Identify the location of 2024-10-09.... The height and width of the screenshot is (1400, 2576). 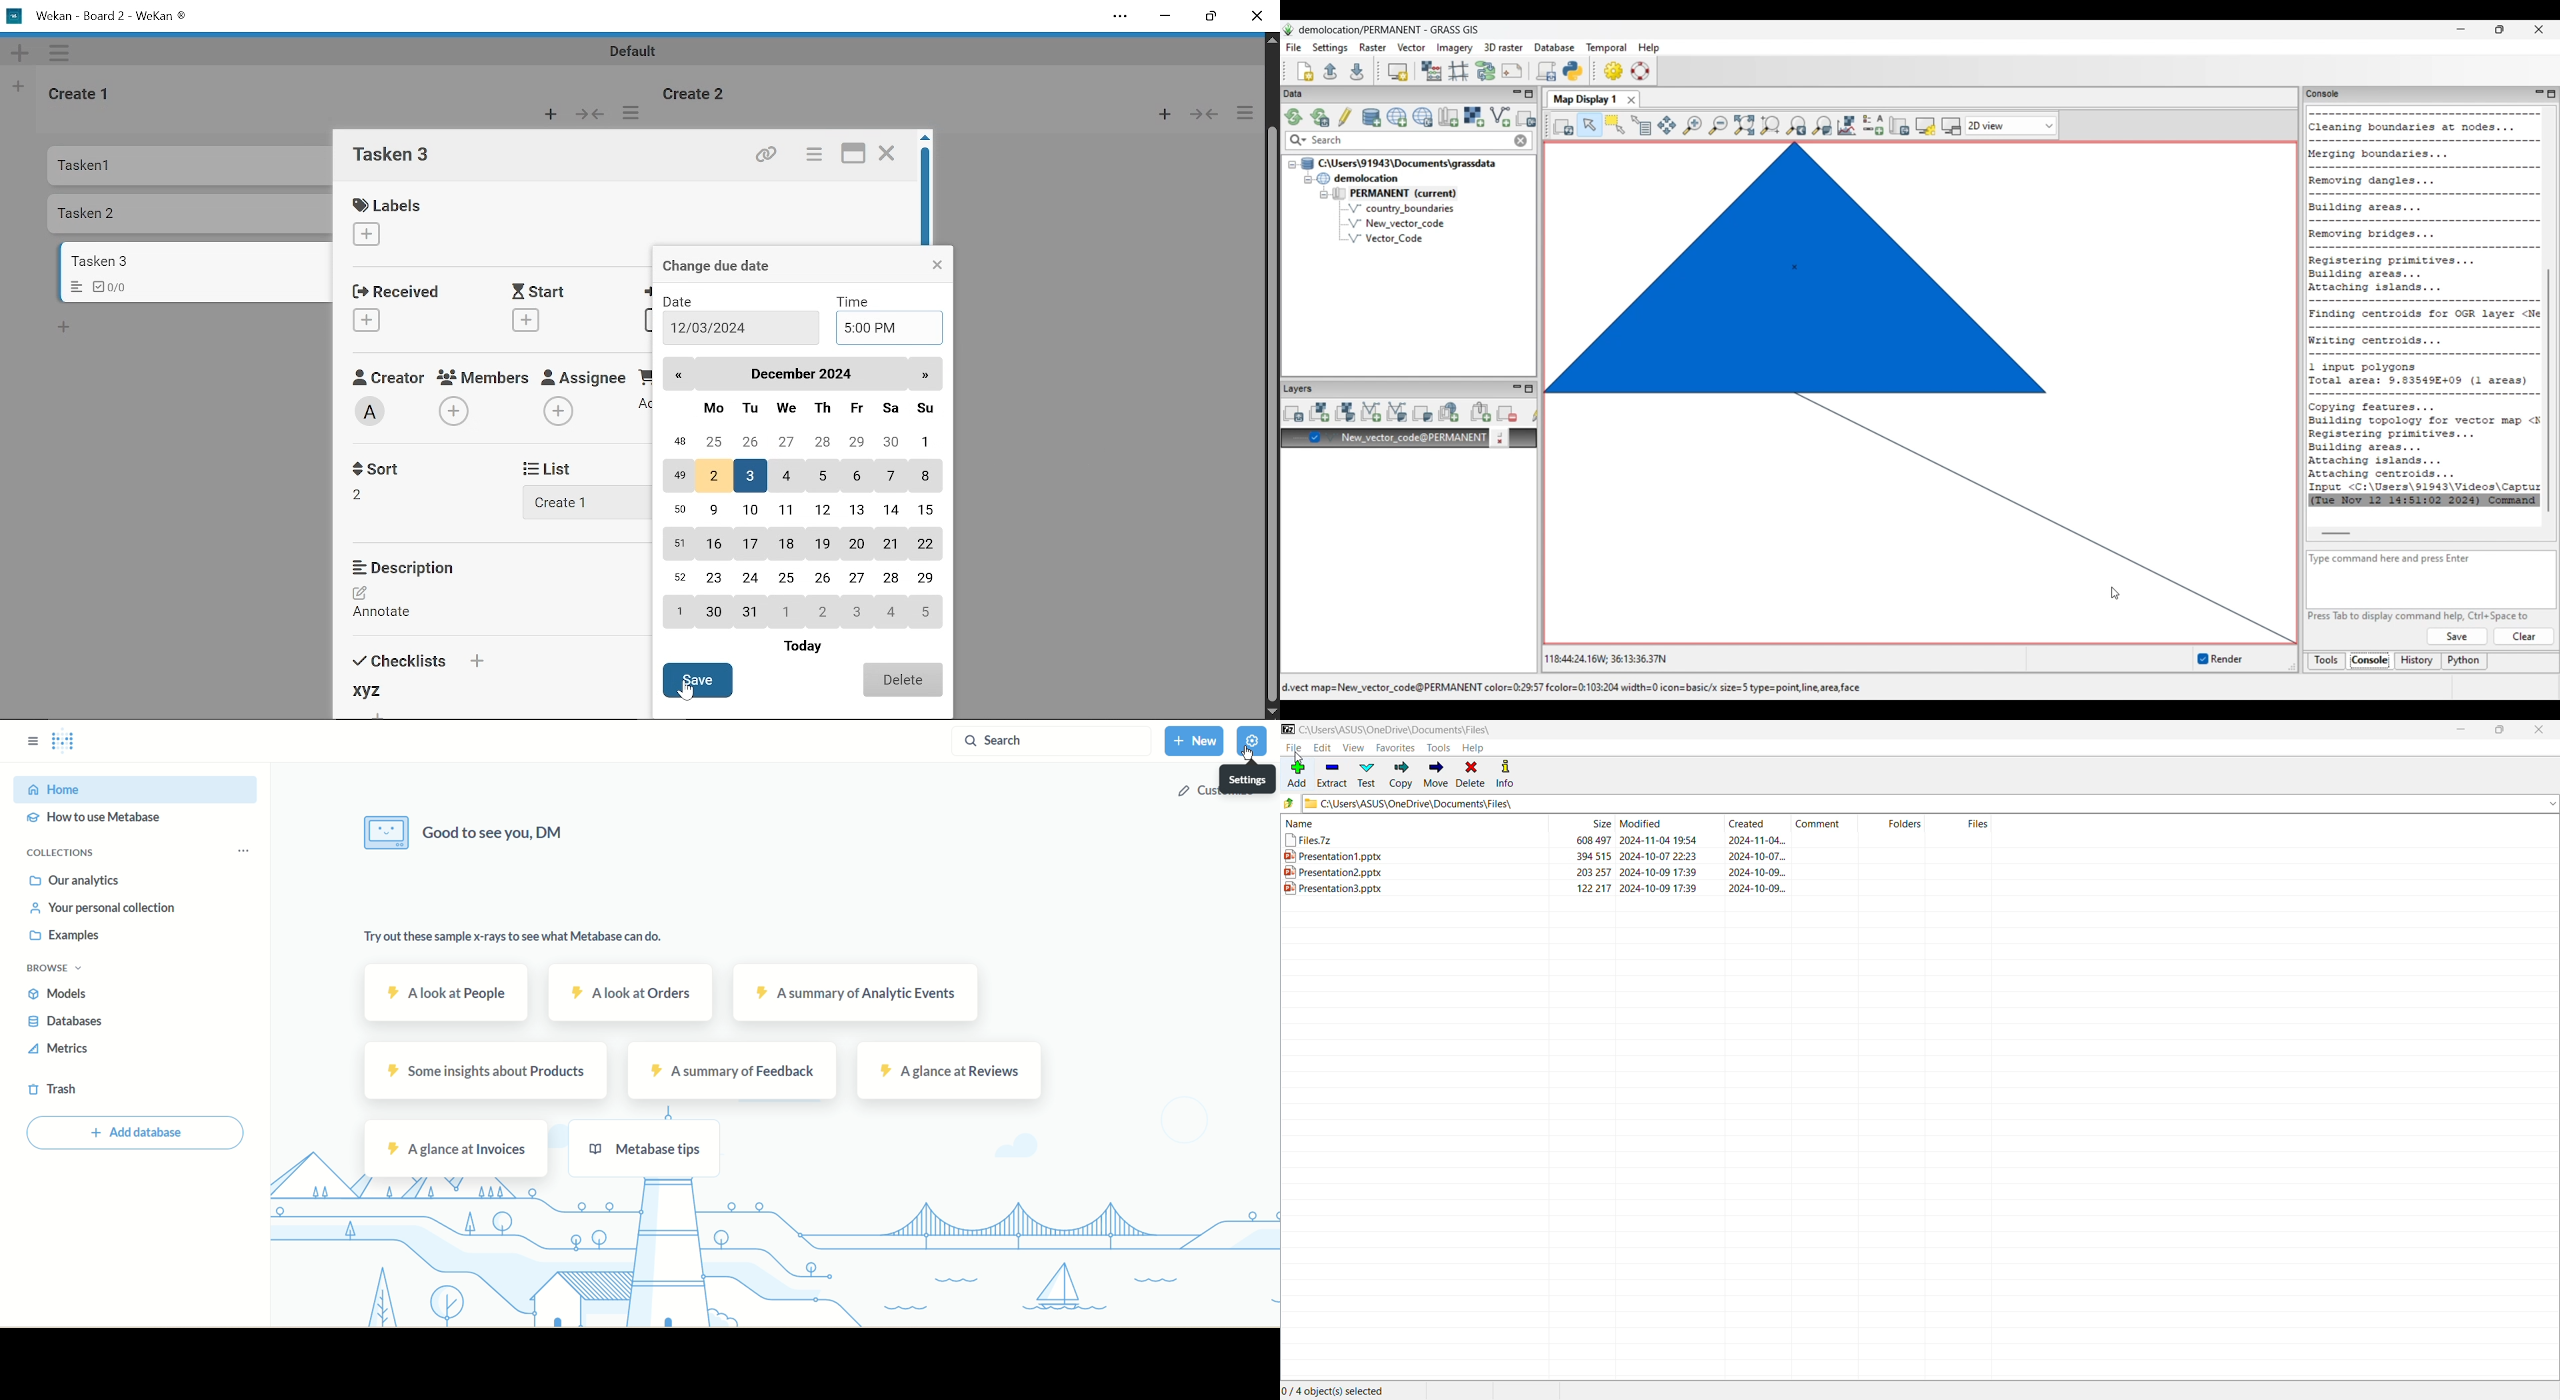
(1758, 872).